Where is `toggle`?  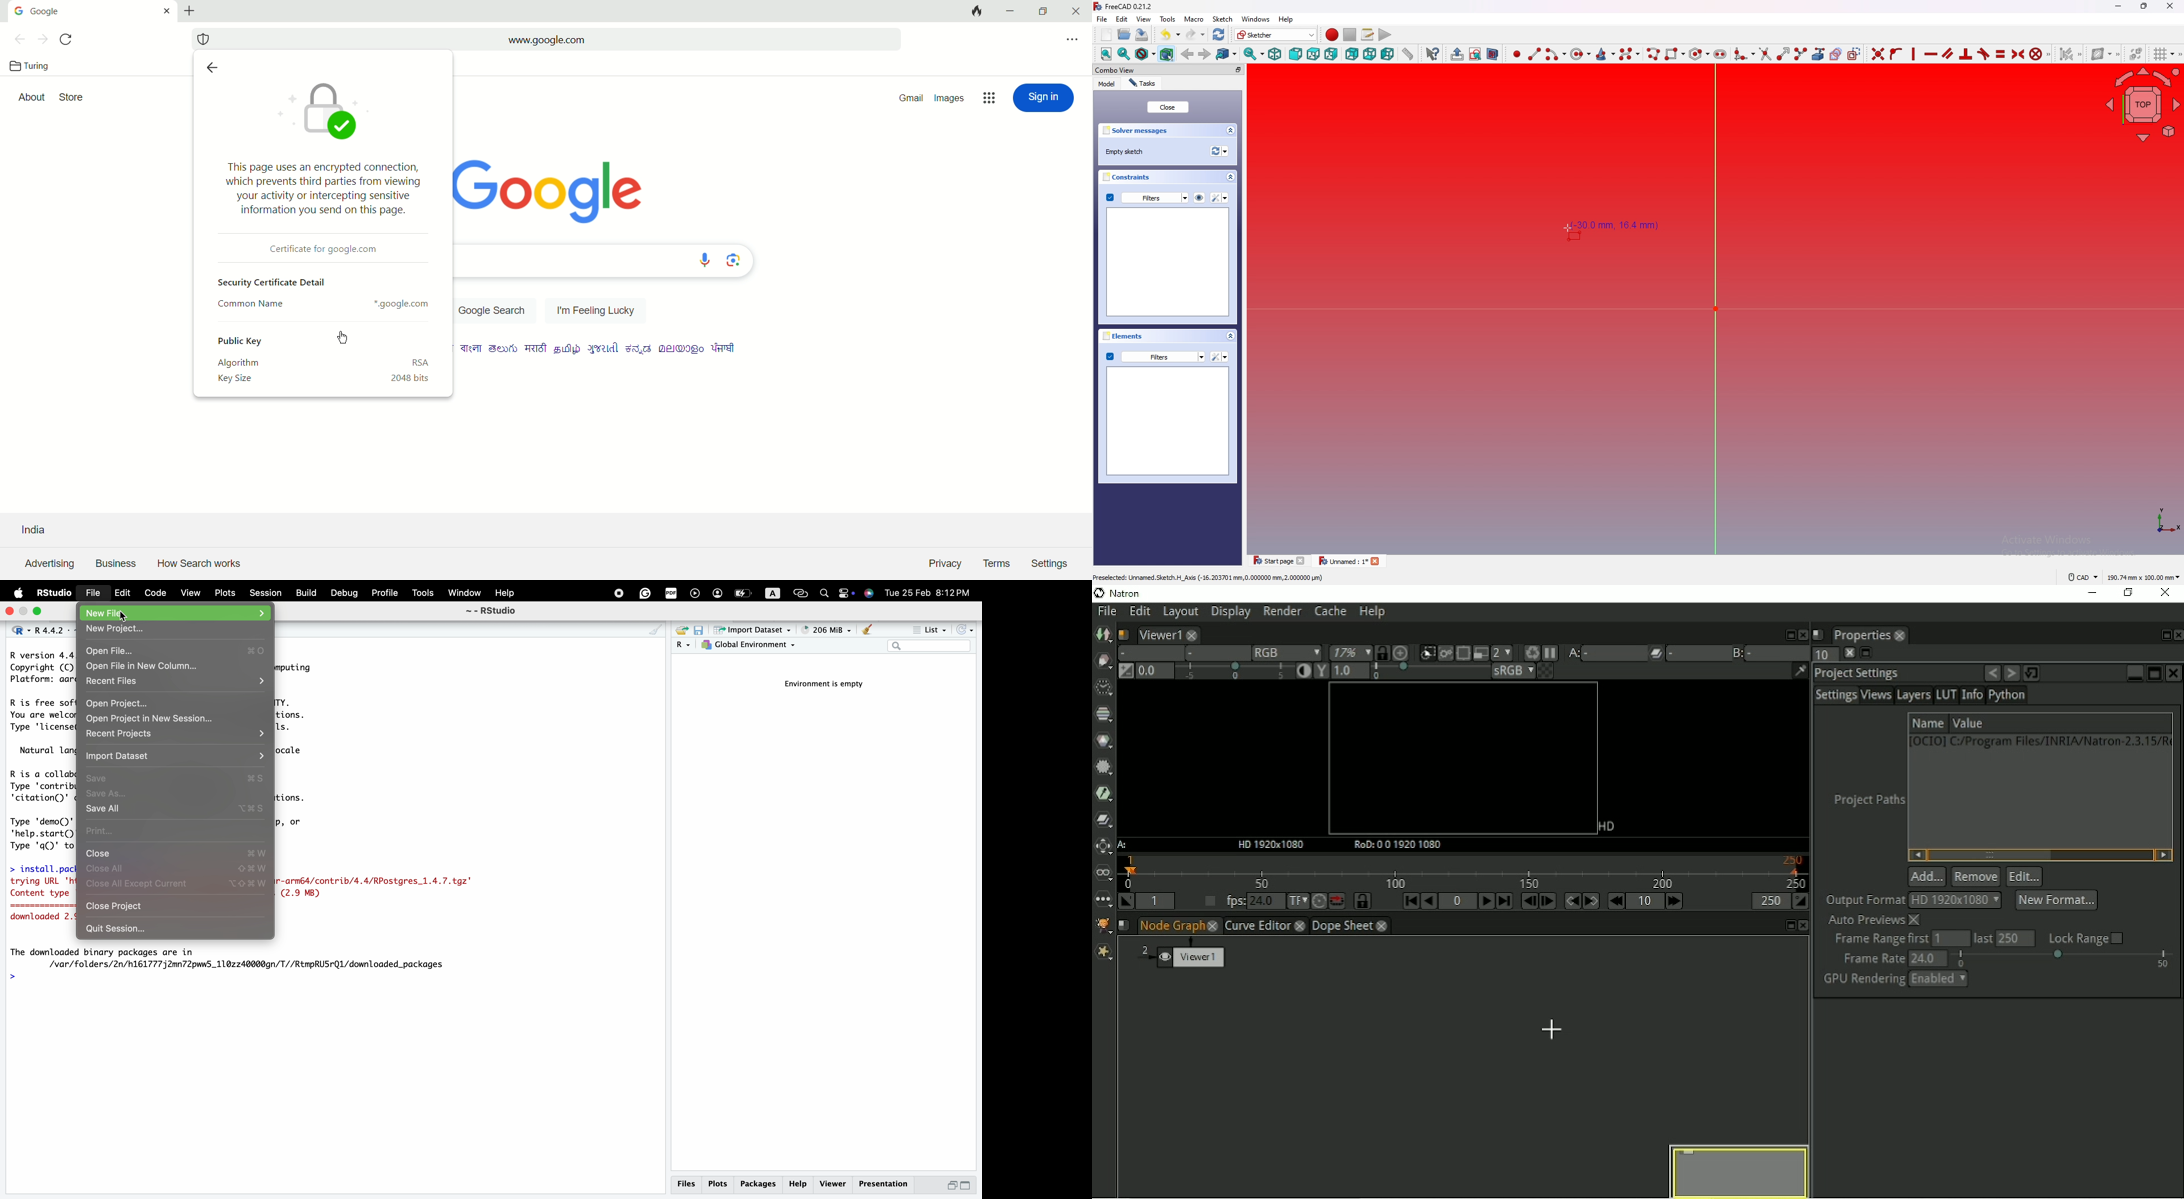
toggle is located at coordinates (846, 594).